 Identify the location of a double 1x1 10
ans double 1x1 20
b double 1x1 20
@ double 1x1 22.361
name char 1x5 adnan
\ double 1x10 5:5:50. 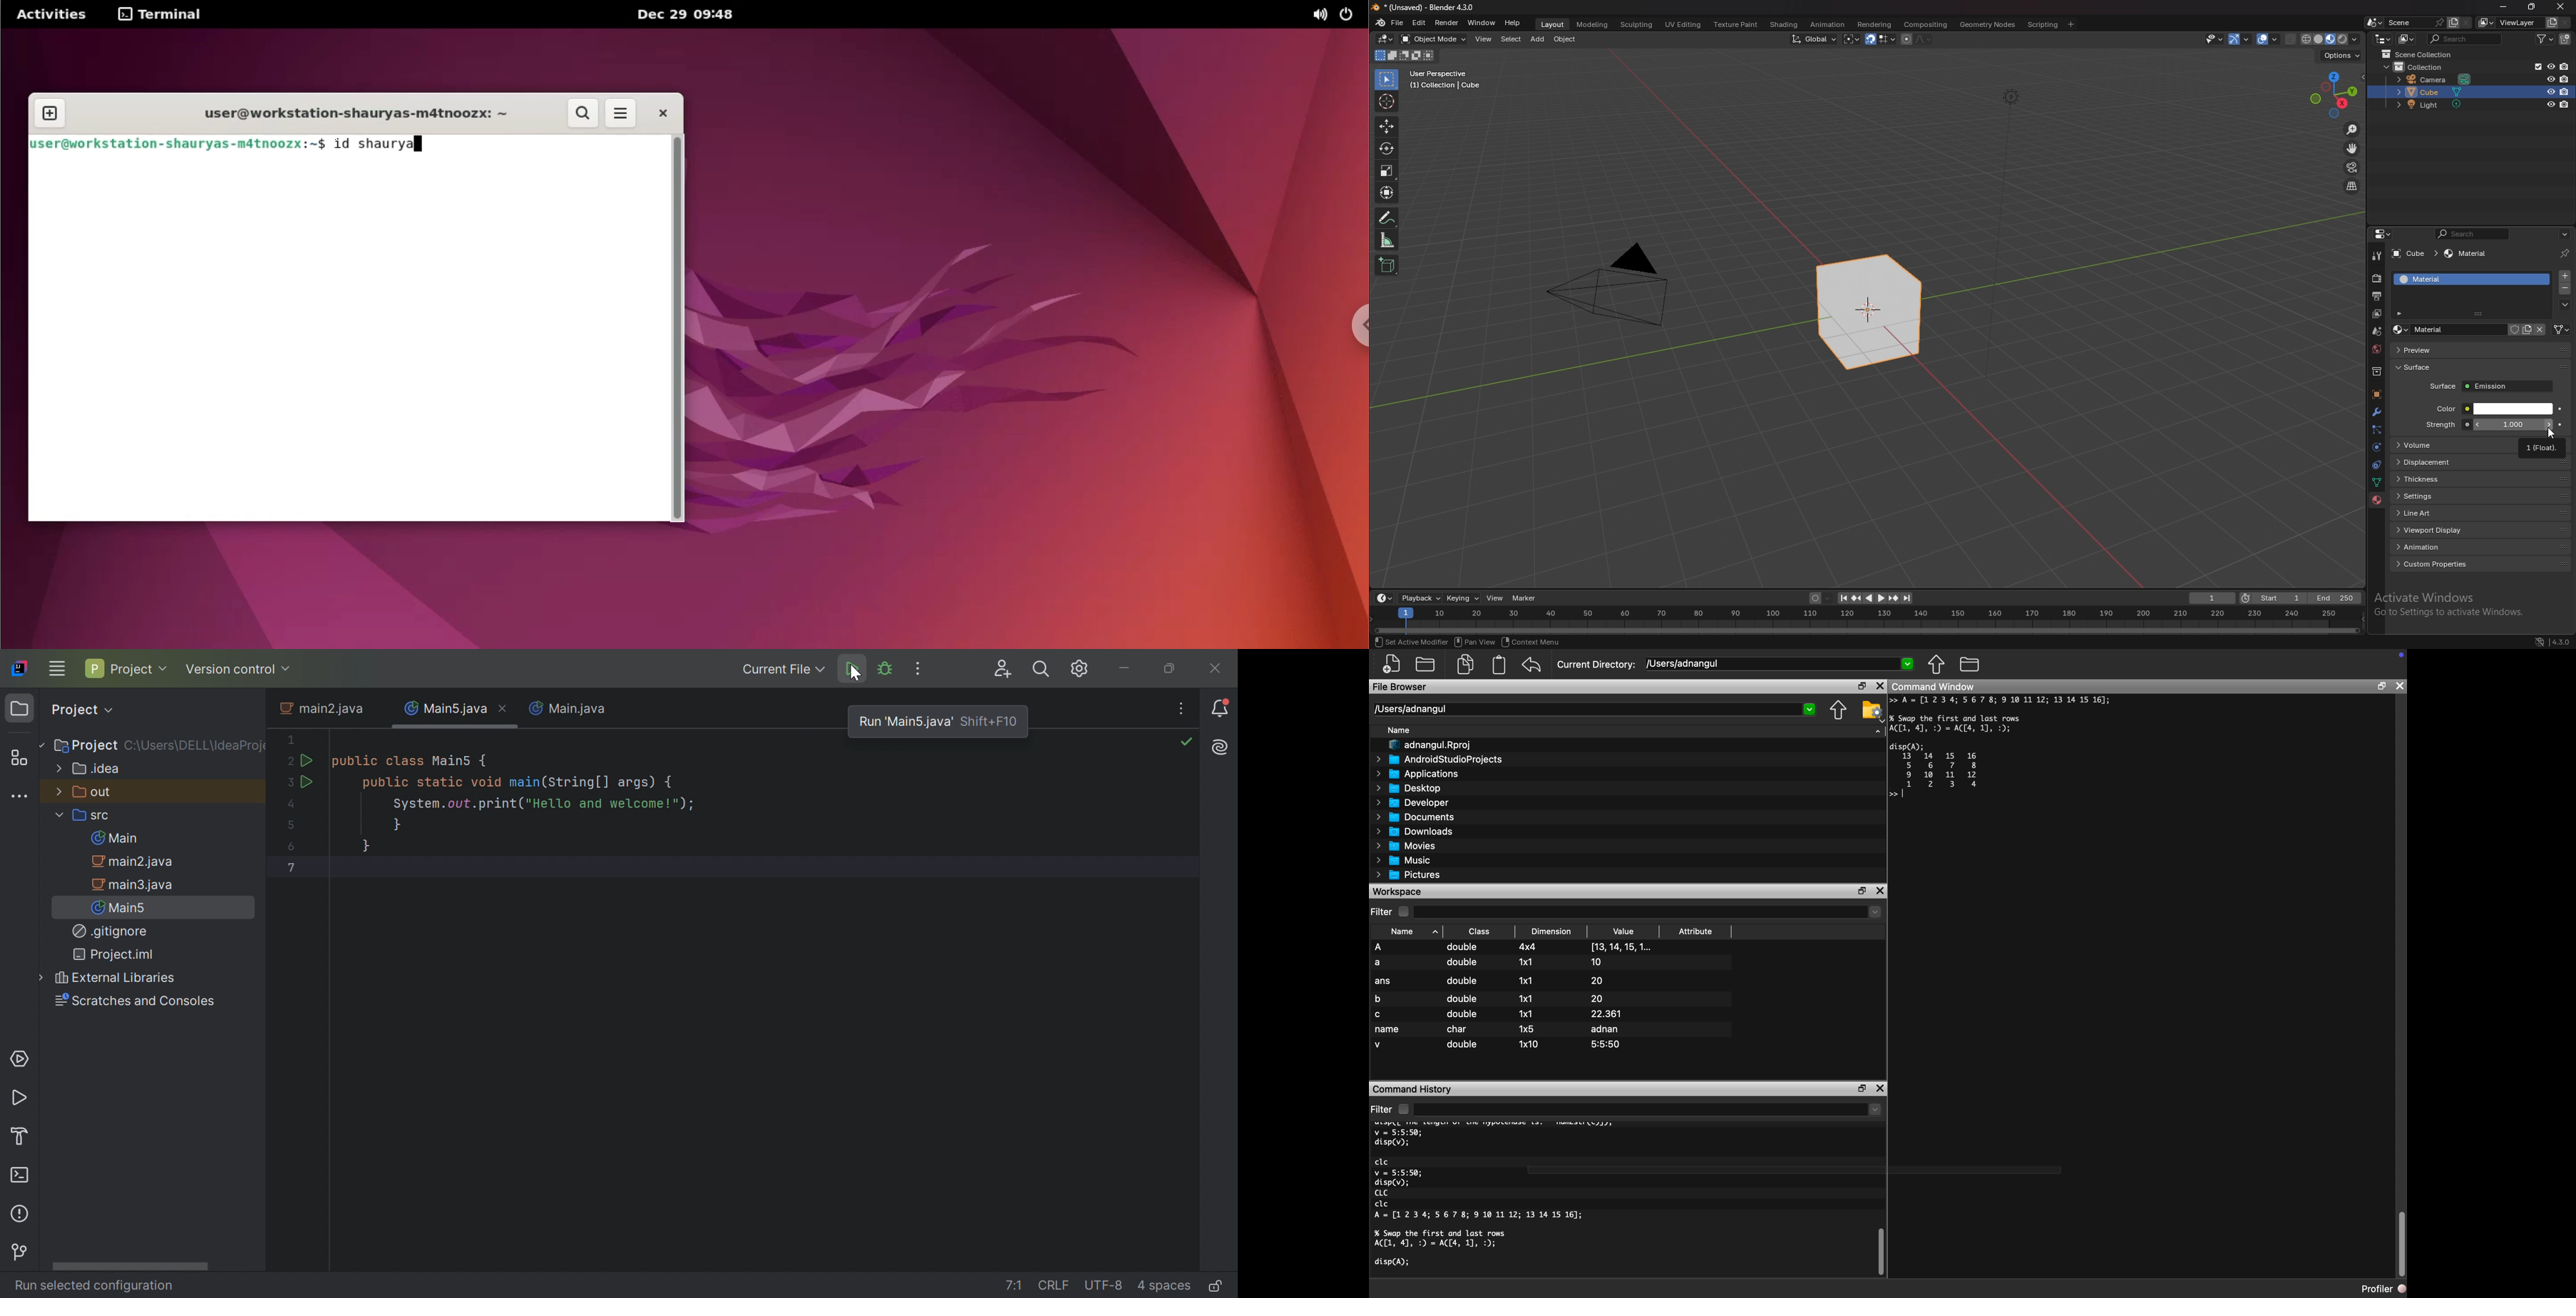
(1555, 996).